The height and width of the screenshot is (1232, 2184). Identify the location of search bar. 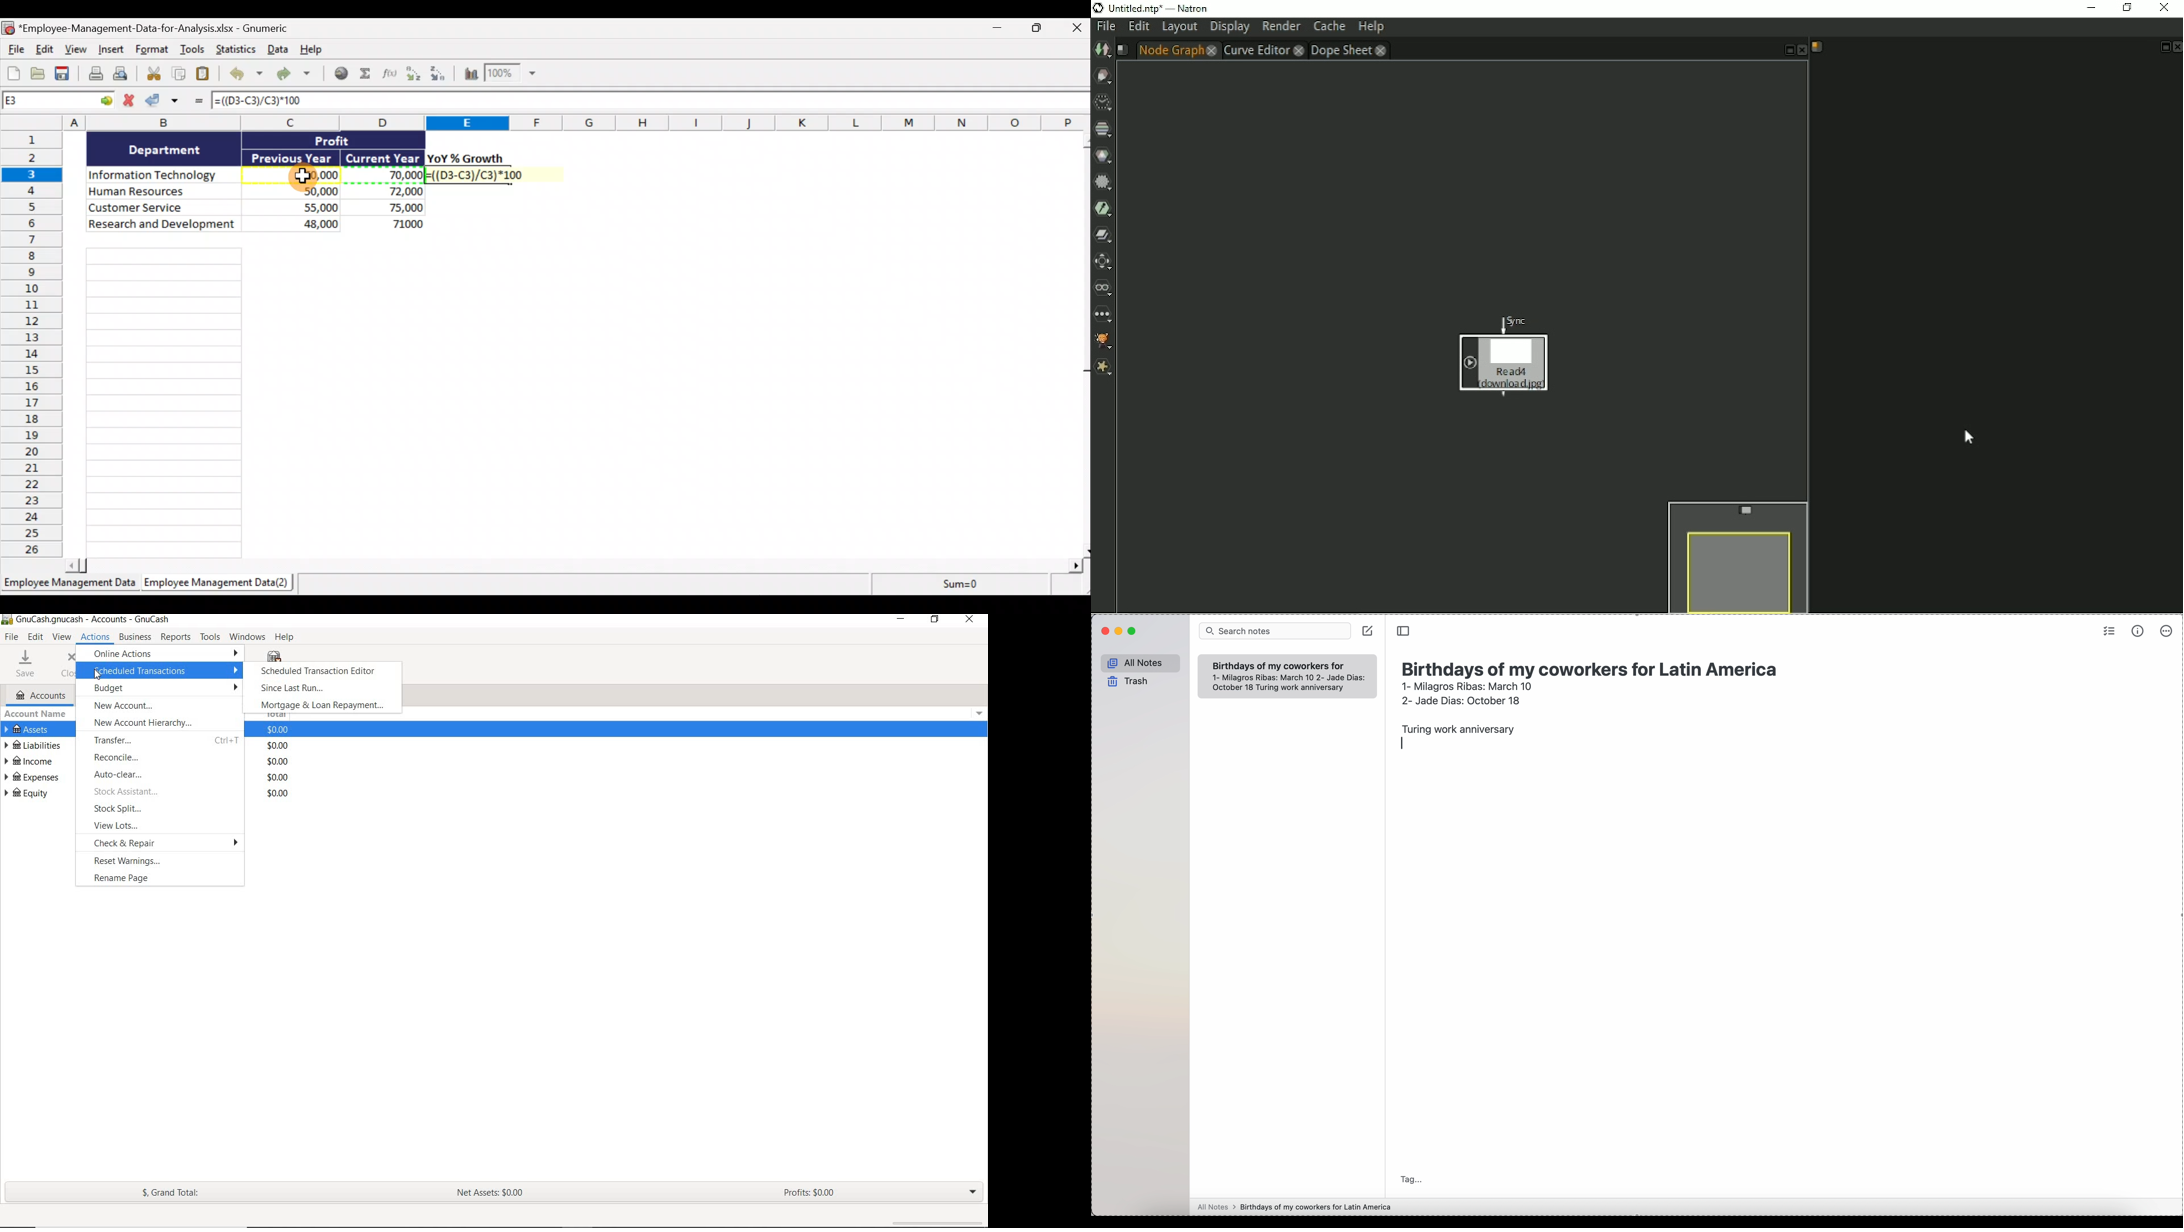
(1275, 631).